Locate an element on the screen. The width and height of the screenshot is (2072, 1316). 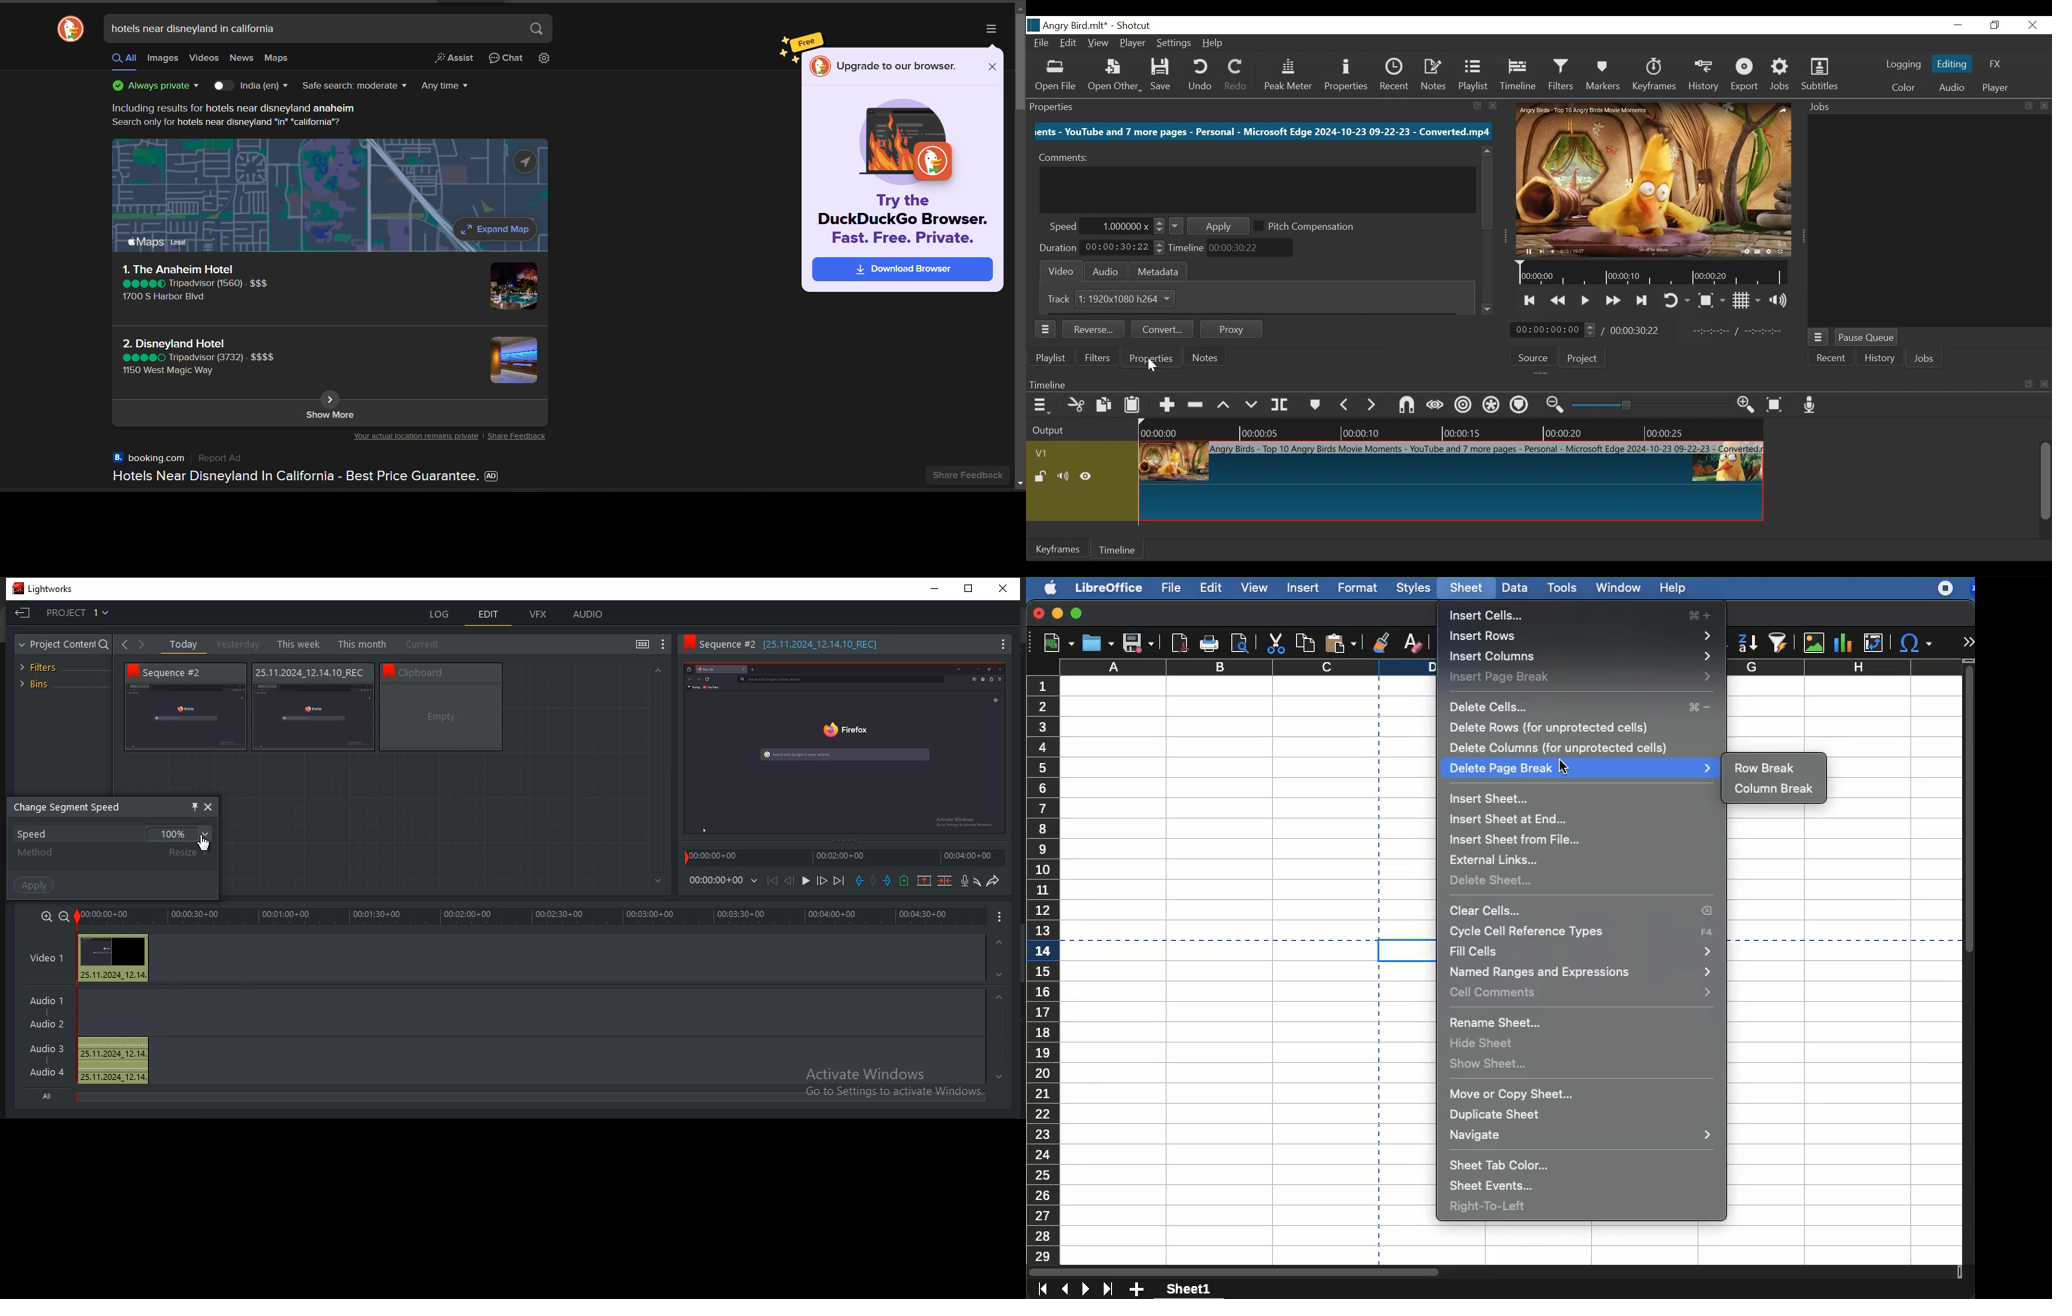
copy is located at coordinates (1306, 642).